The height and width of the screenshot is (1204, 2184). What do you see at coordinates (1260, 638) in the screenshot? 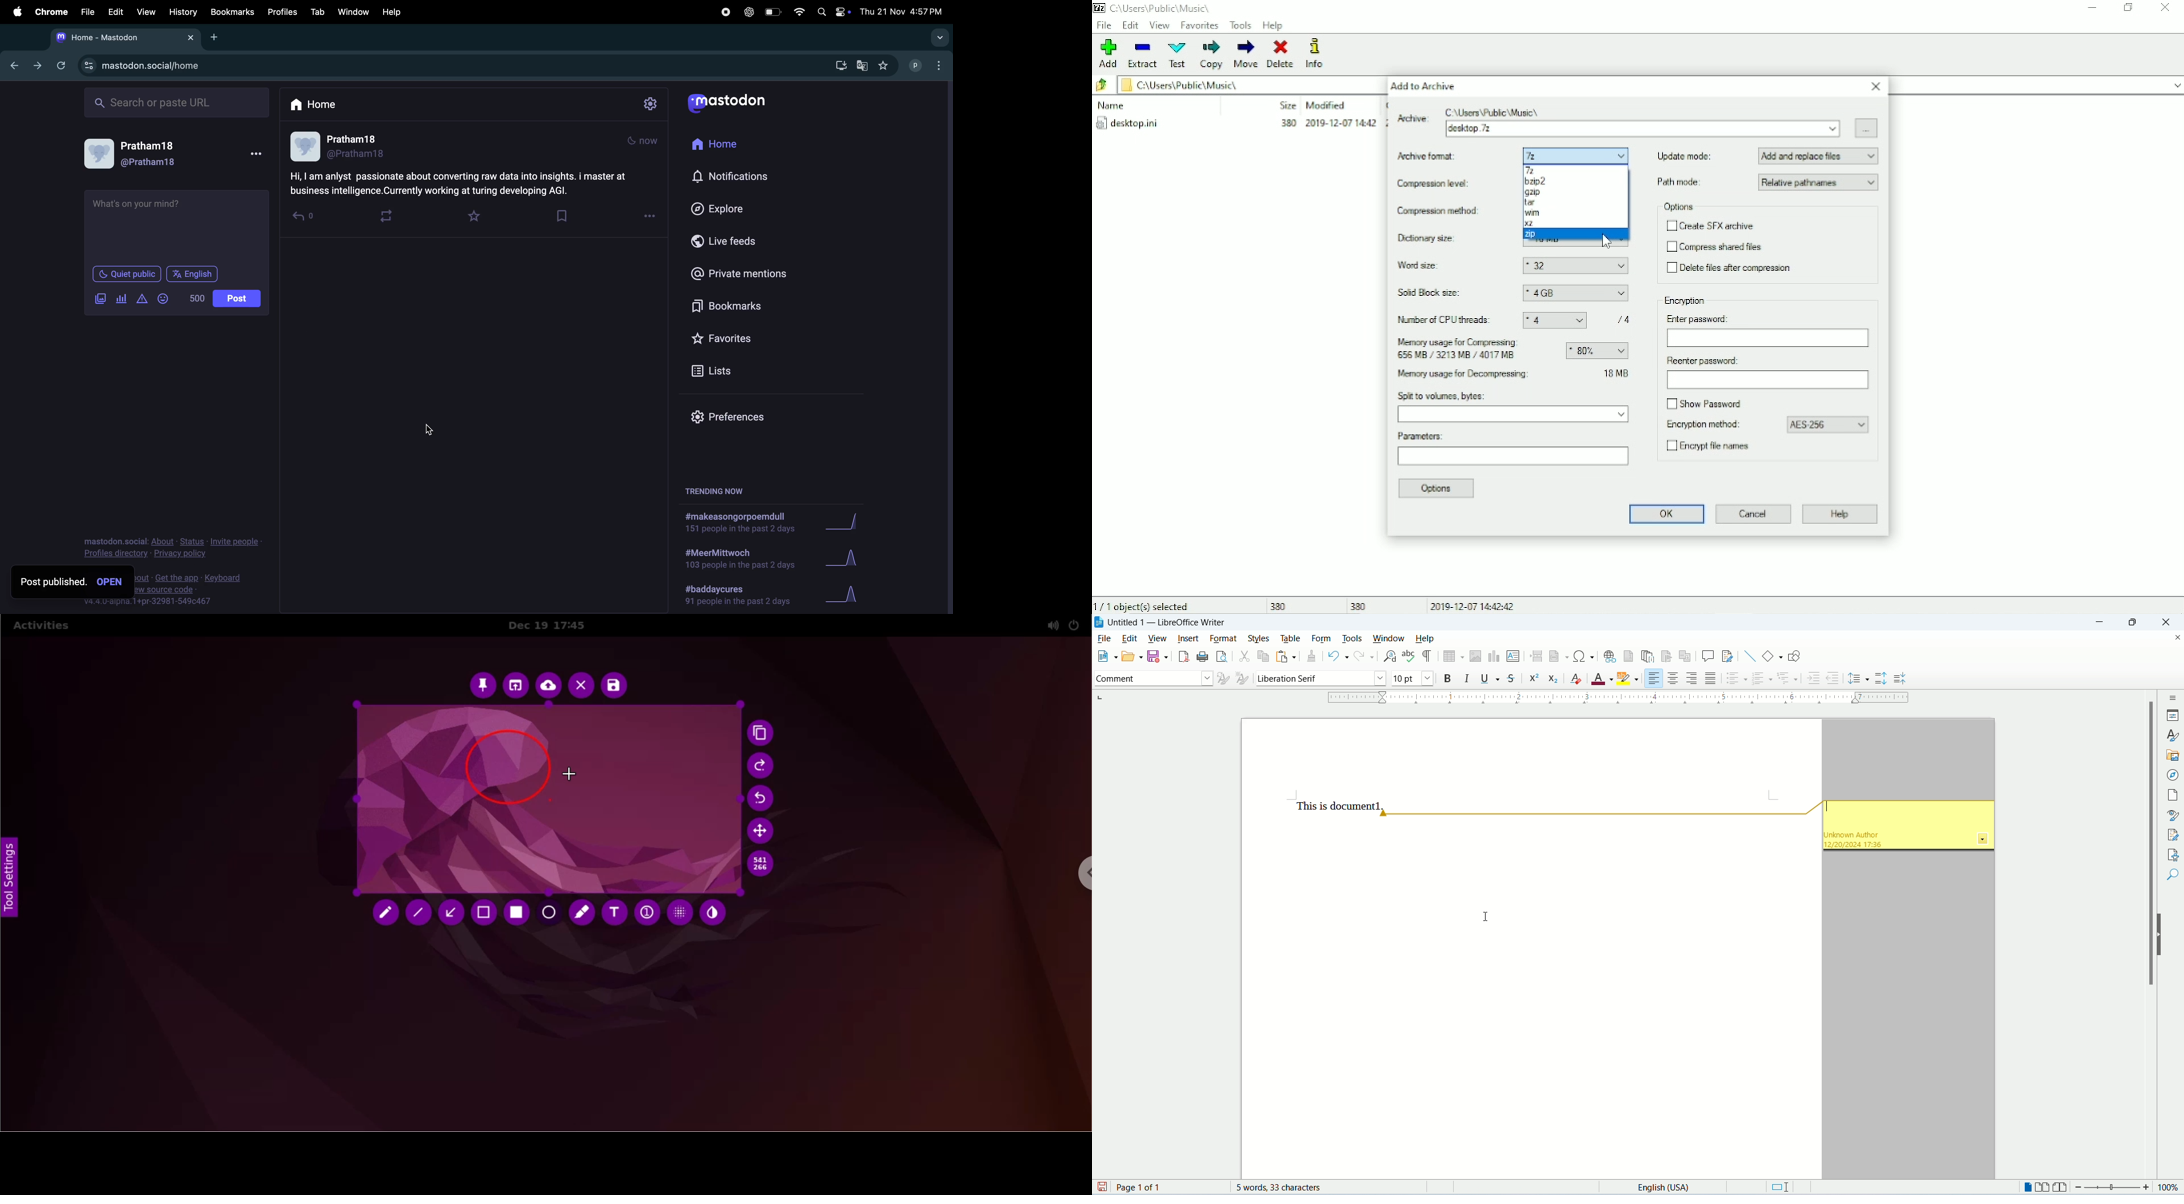
I see `styles` at bounding box center [1260, 638].